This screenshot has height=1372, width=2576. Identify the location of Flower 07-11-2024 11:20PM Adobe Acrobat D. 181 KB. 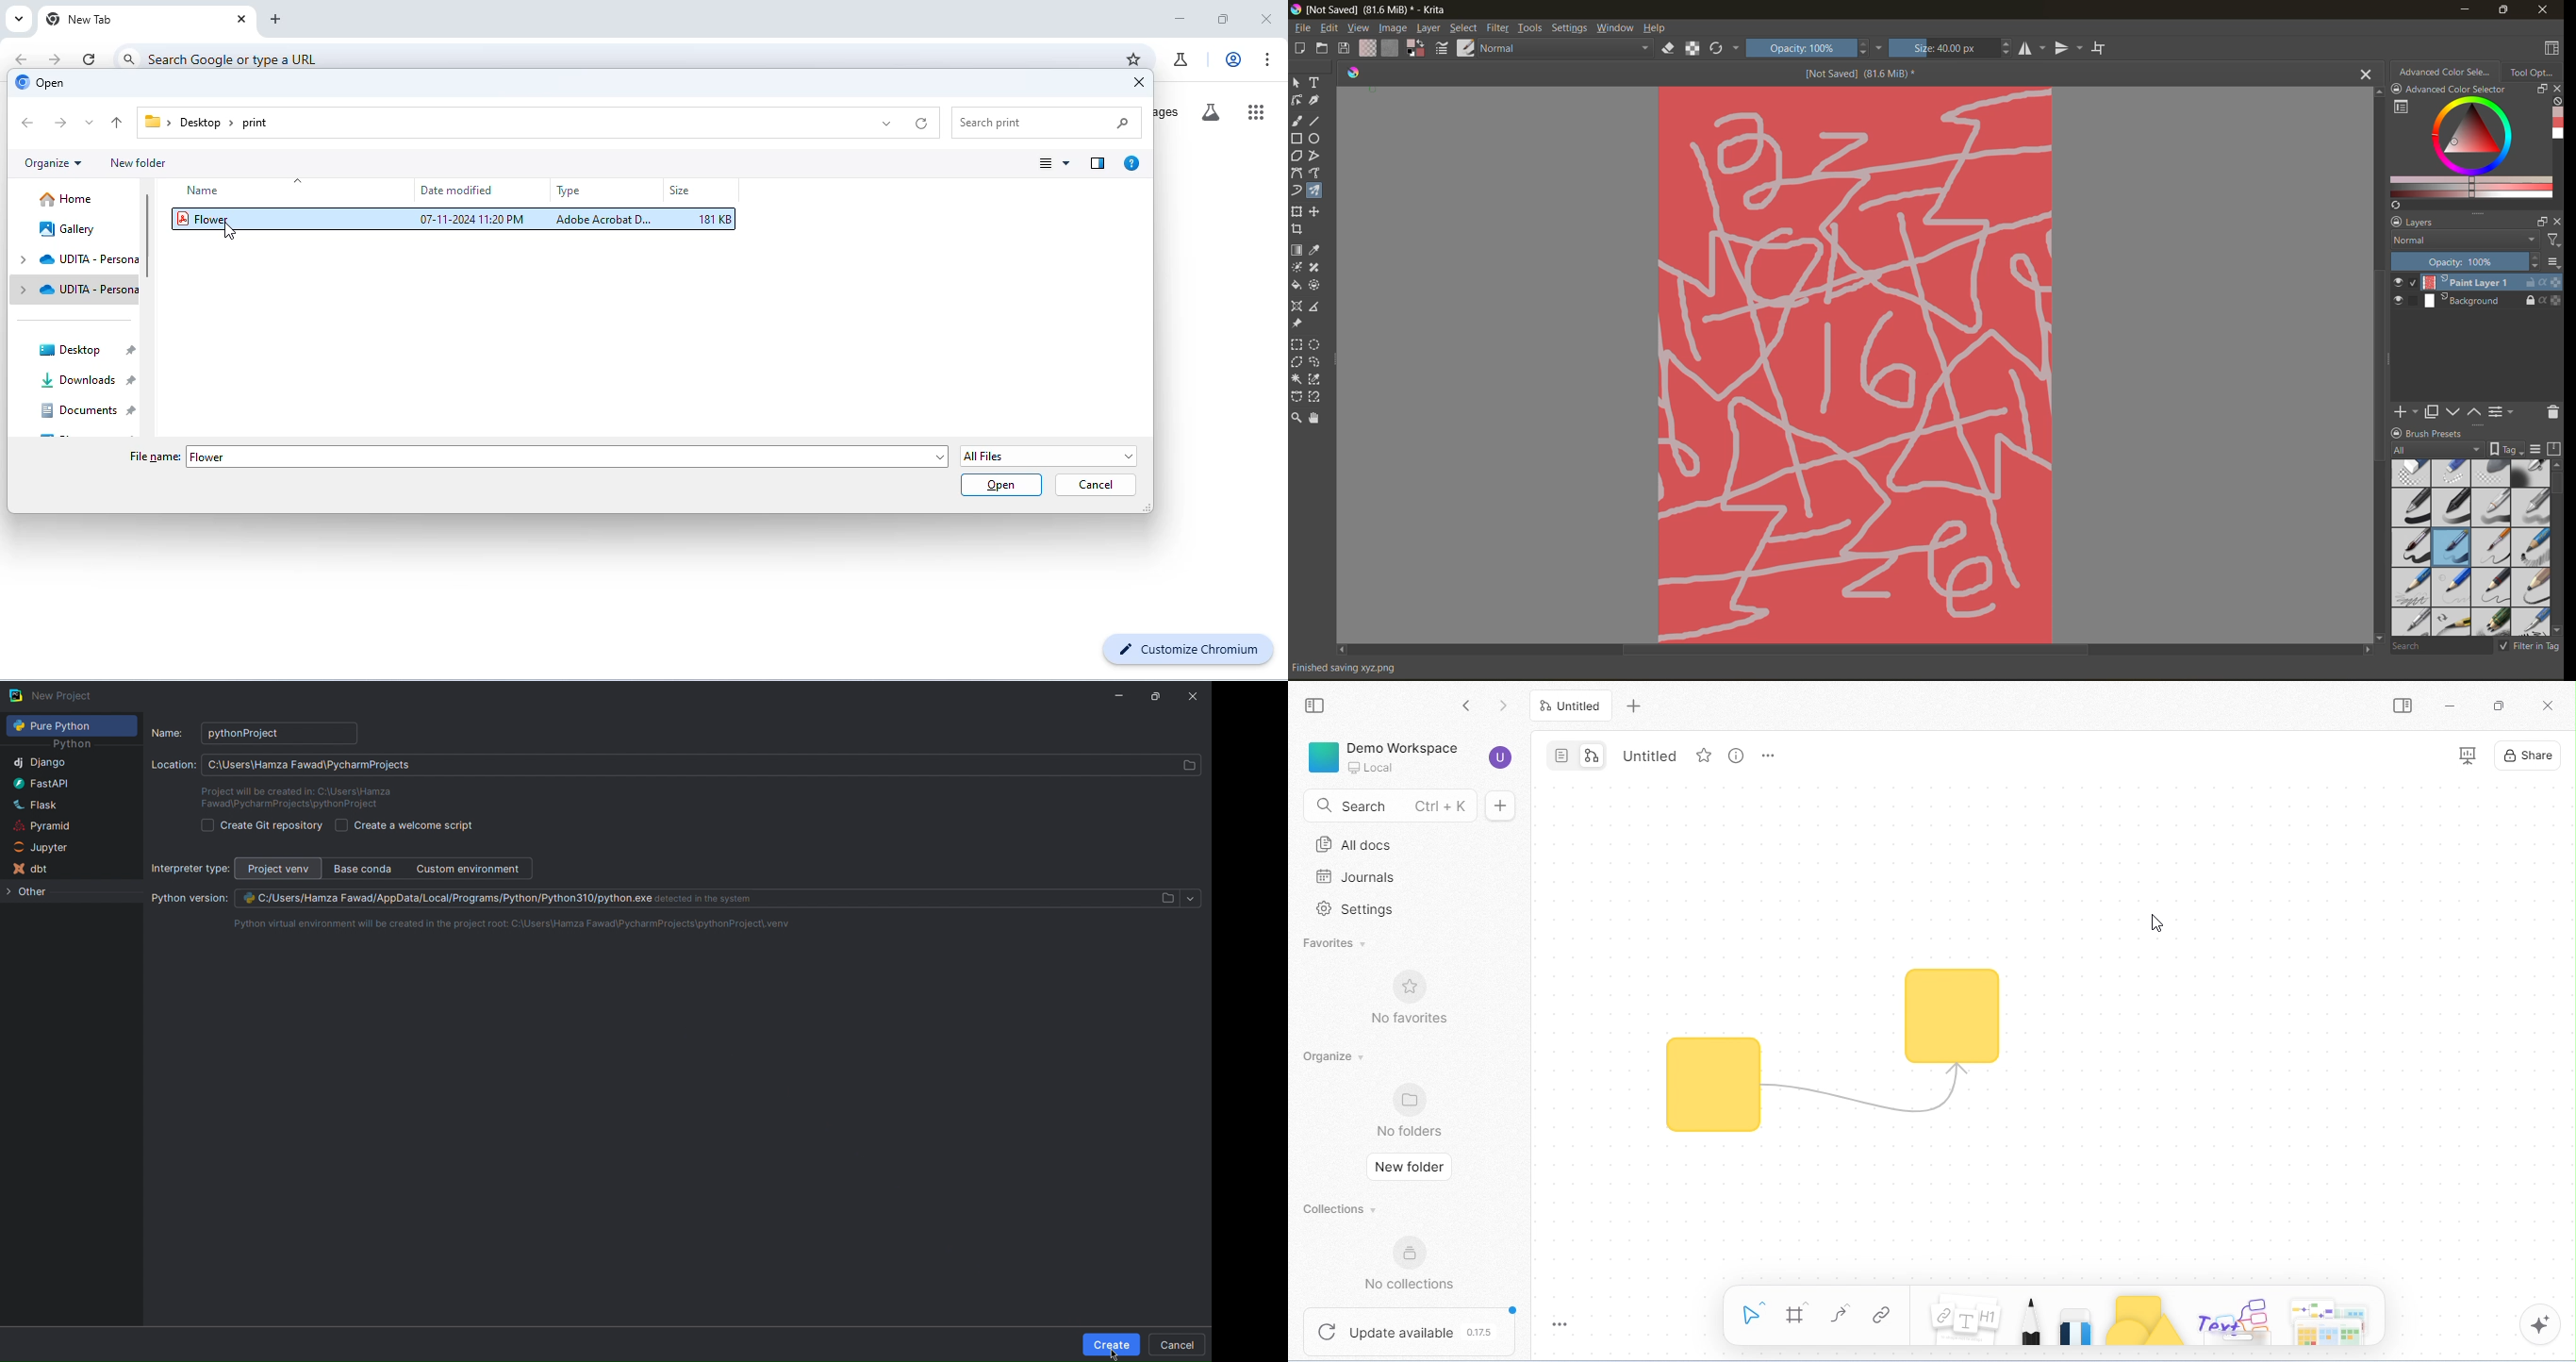
(455, 220).